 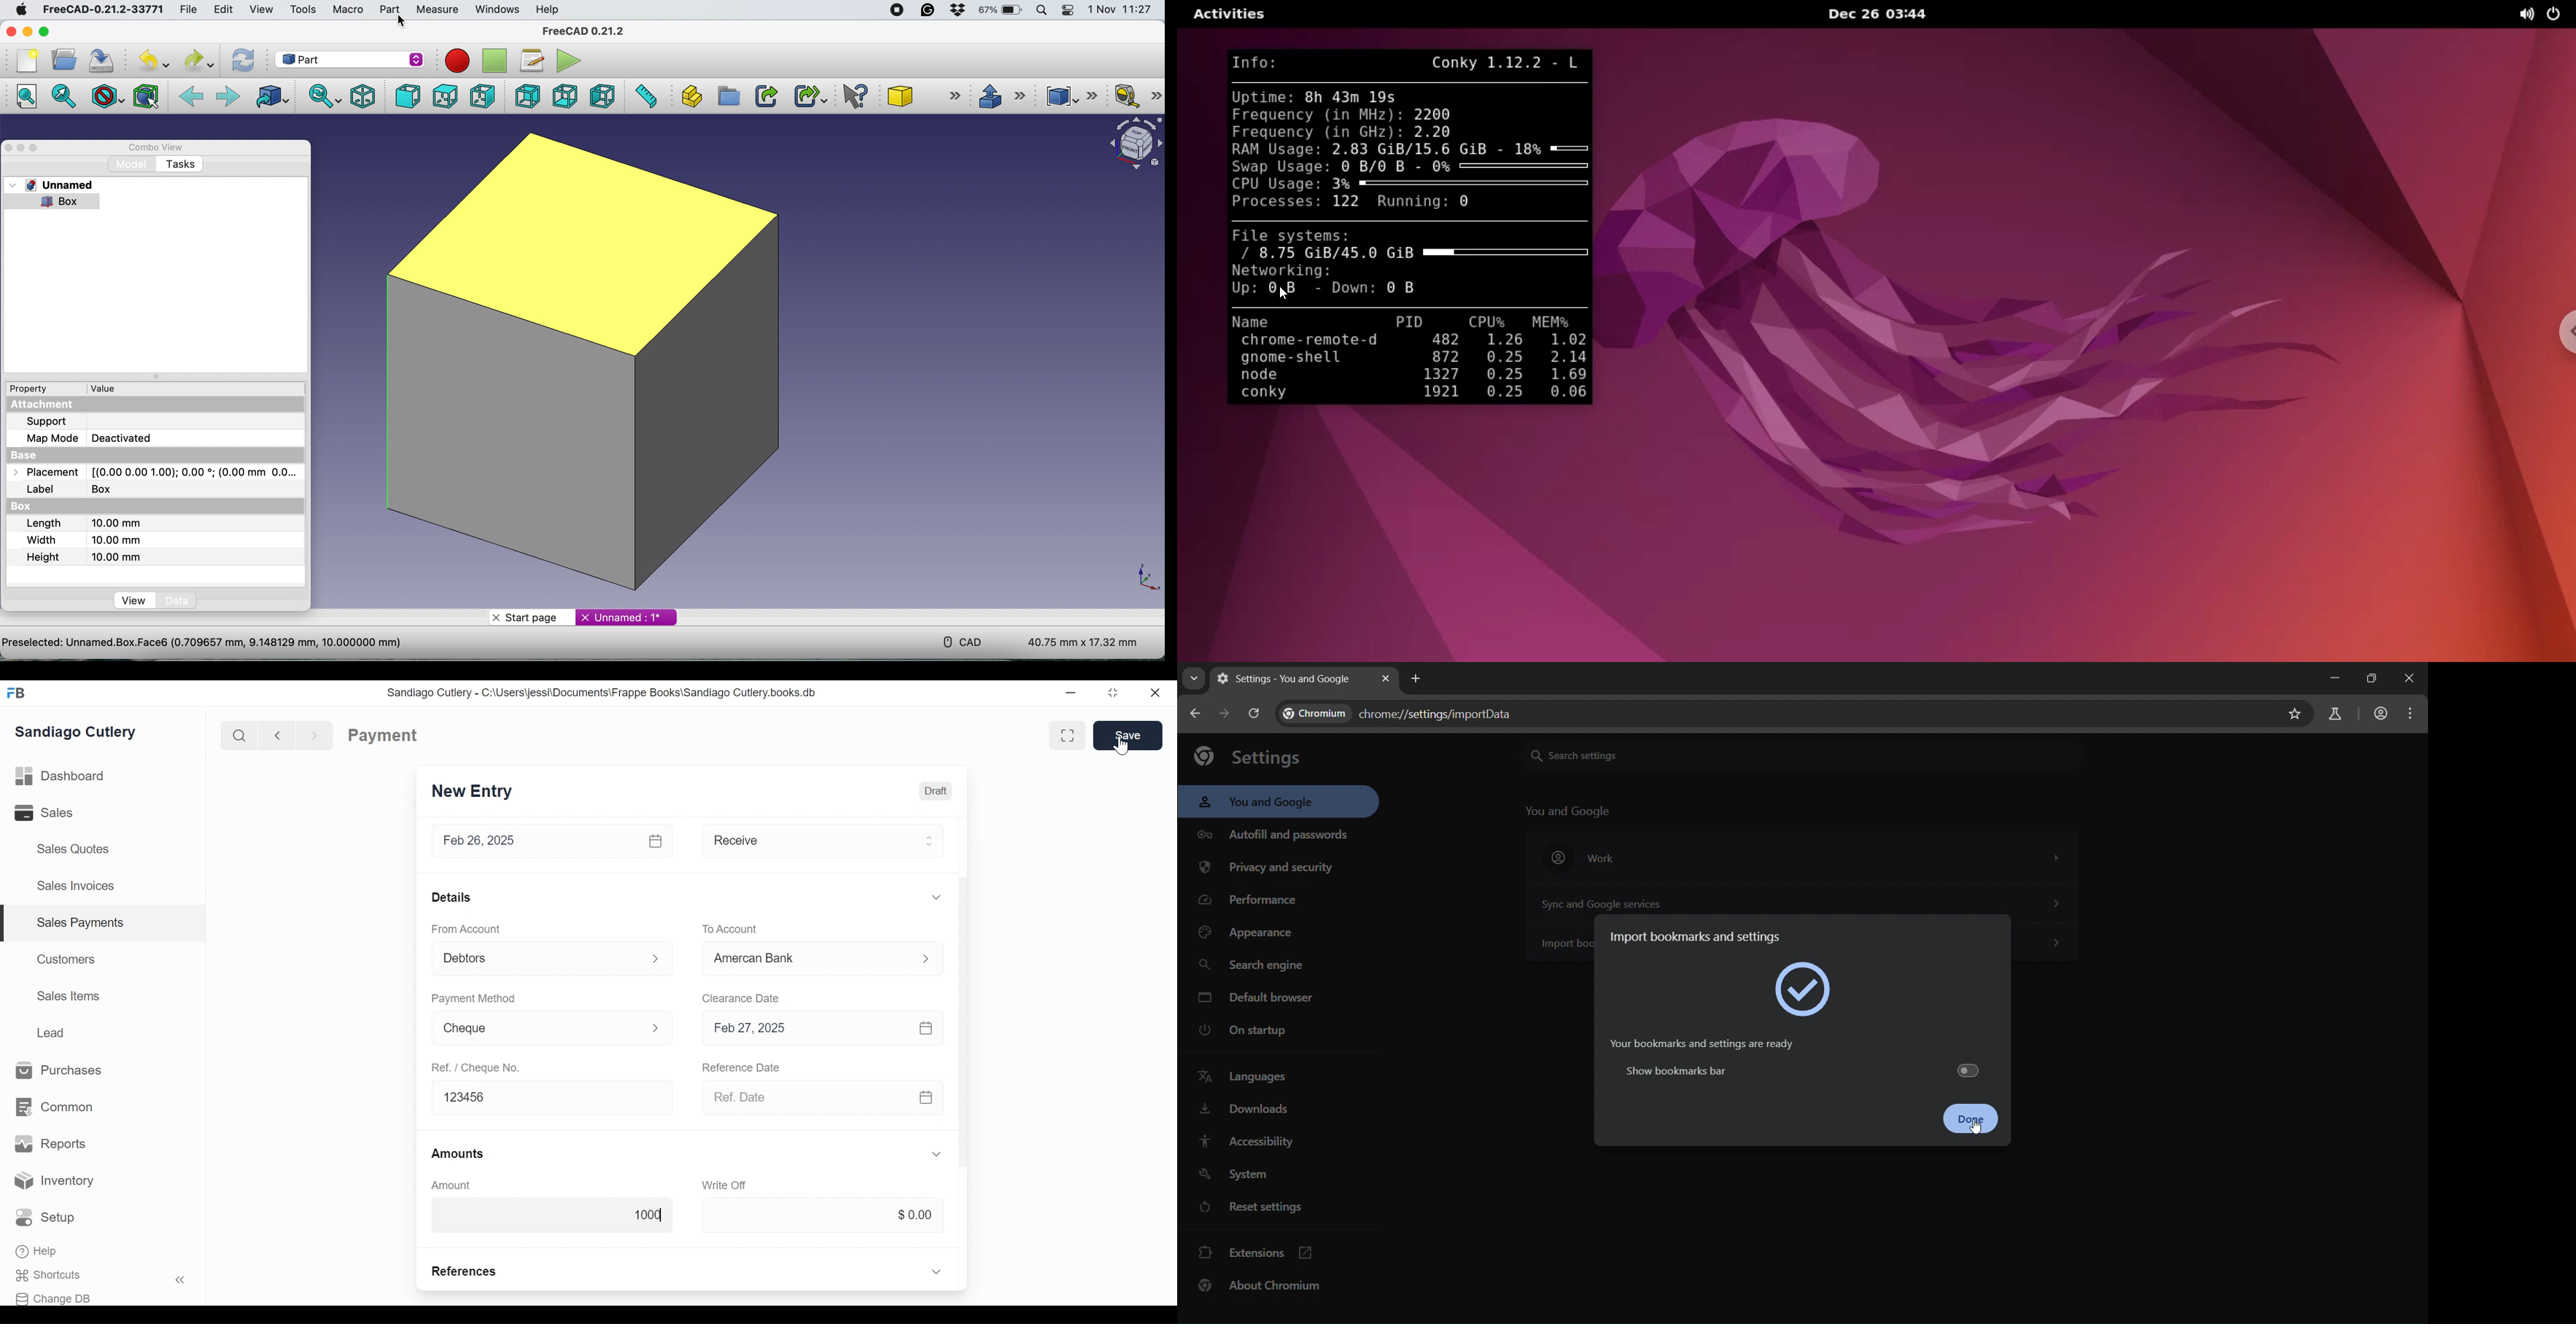 What do you see at coordinates (383, 736) in the screenshot?
I see `Payment` at bounding box center [383, 736].